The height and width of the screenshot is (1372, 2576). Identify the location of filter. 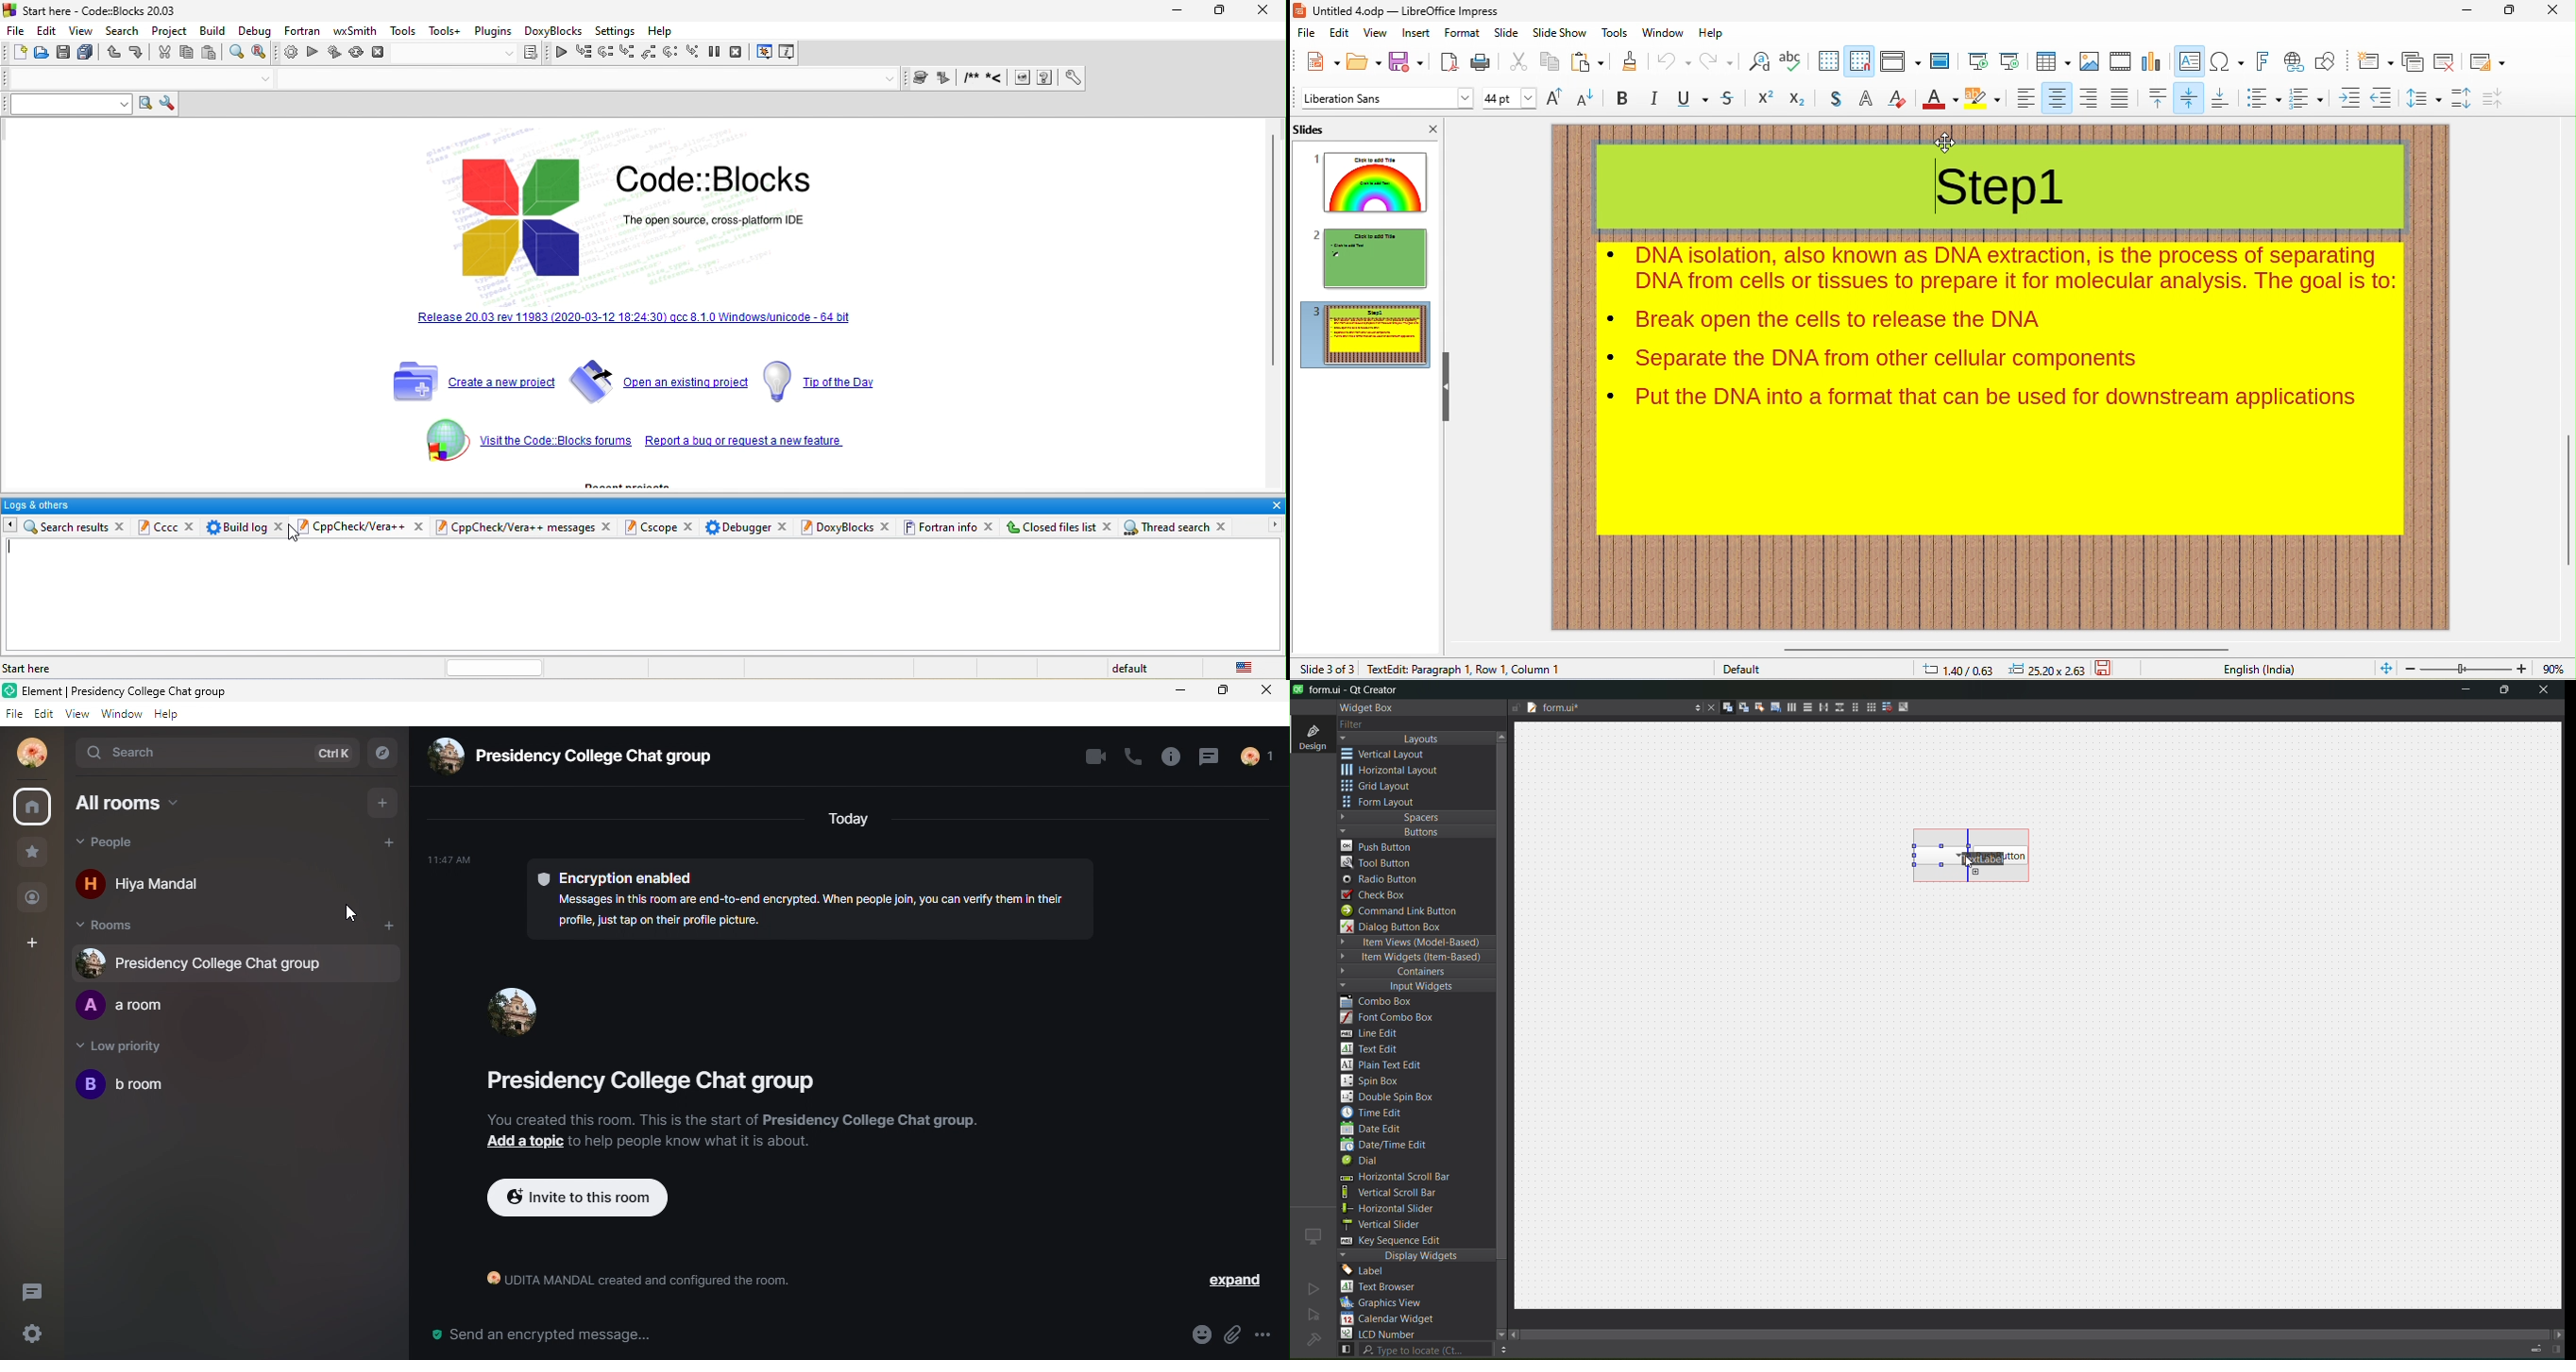
(1362, 725).